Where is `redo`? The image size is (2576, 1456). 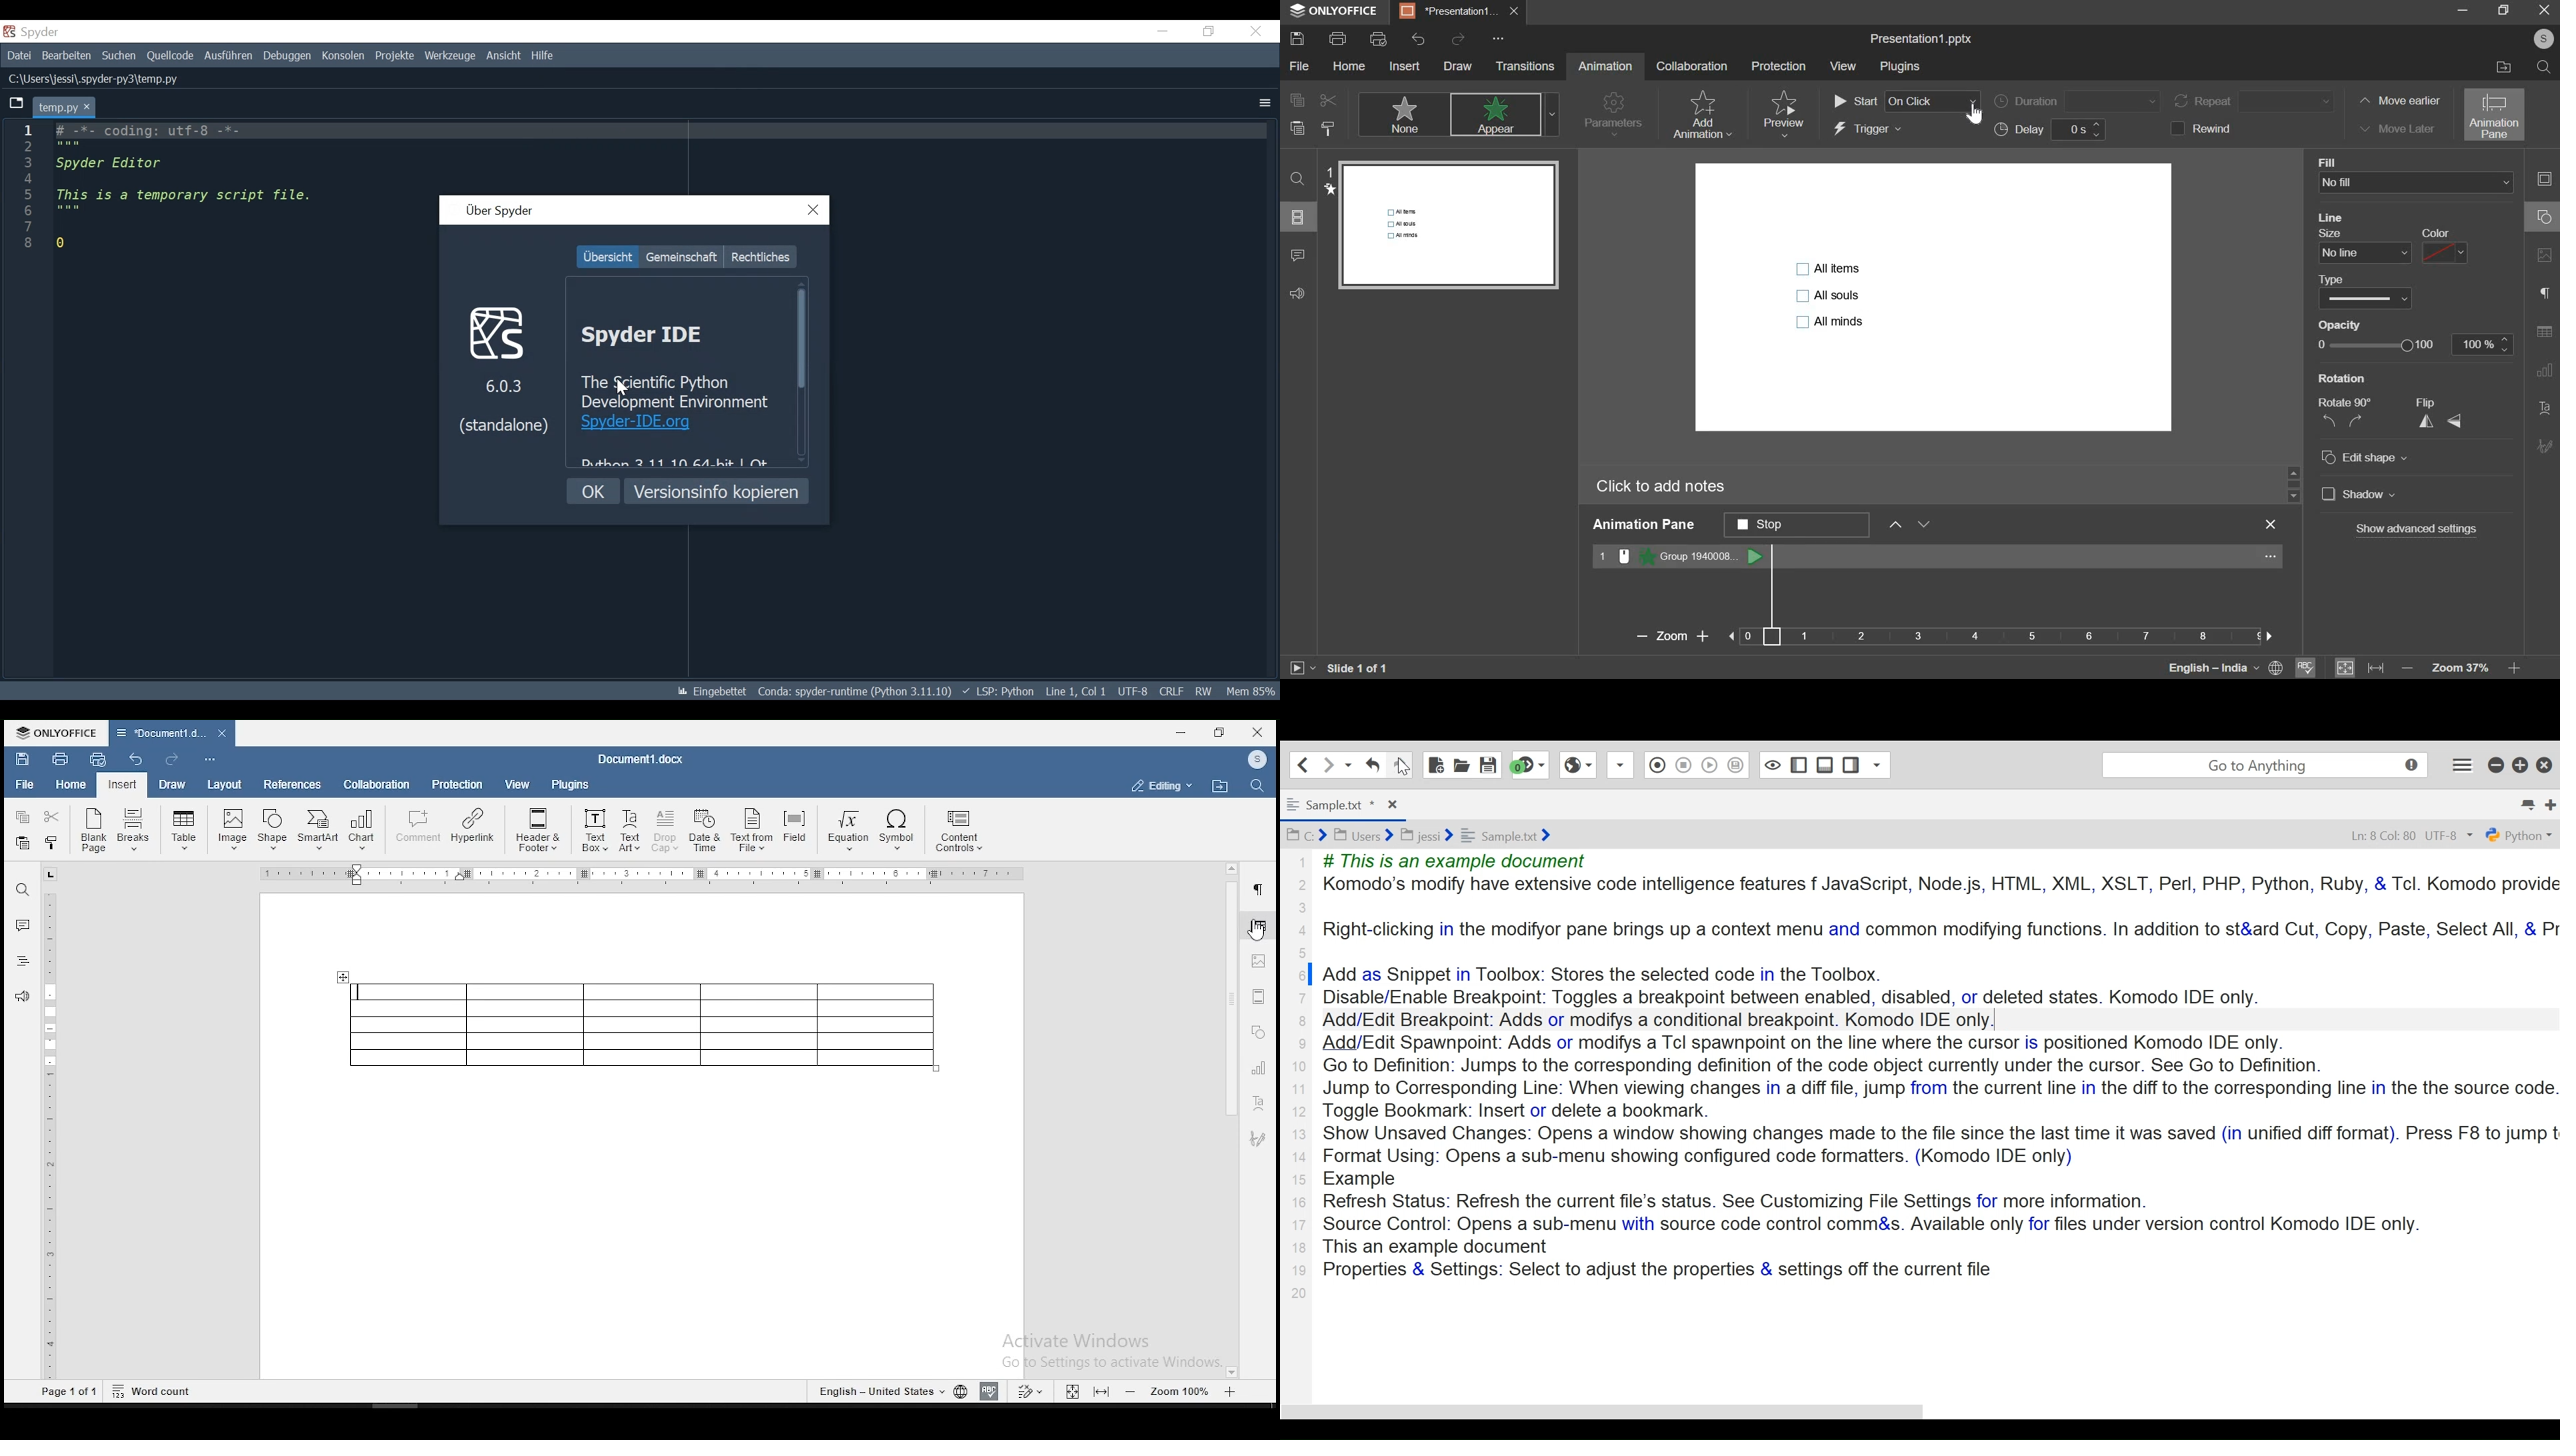 redo is located at coordinates (1457, 38).